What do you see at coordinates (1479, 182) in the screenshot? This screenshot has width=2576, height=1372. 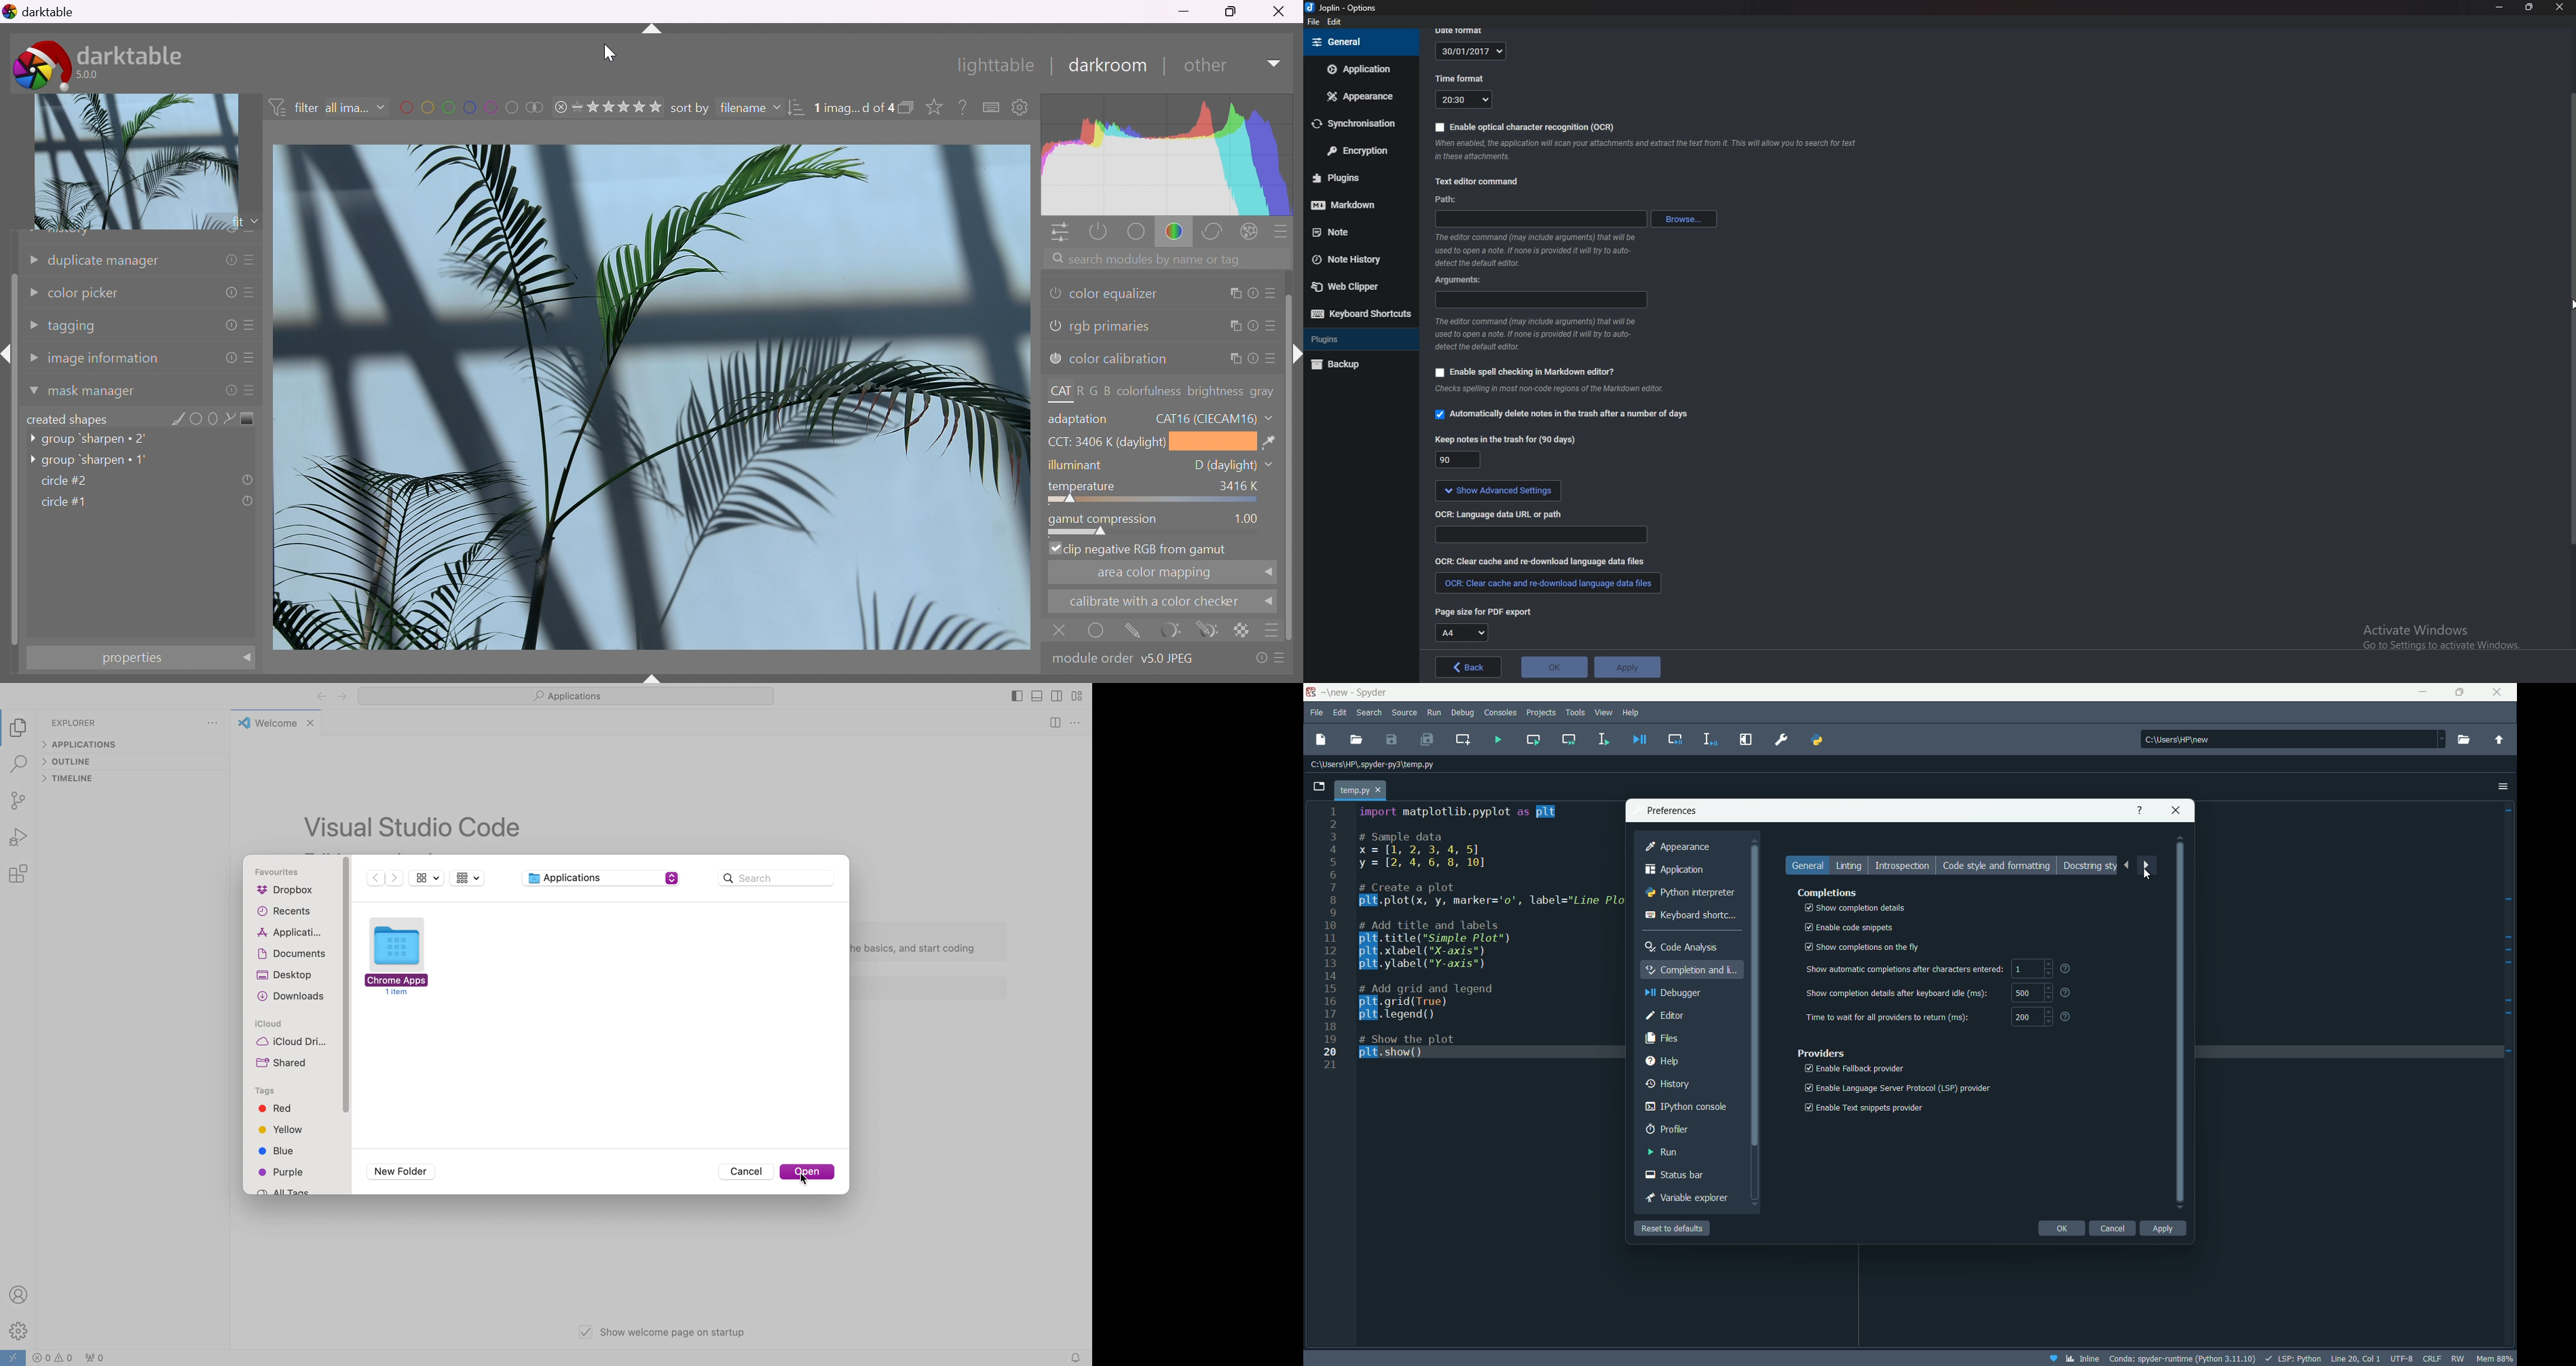 I see `Text editor command` at bounding box center [1479, 182].